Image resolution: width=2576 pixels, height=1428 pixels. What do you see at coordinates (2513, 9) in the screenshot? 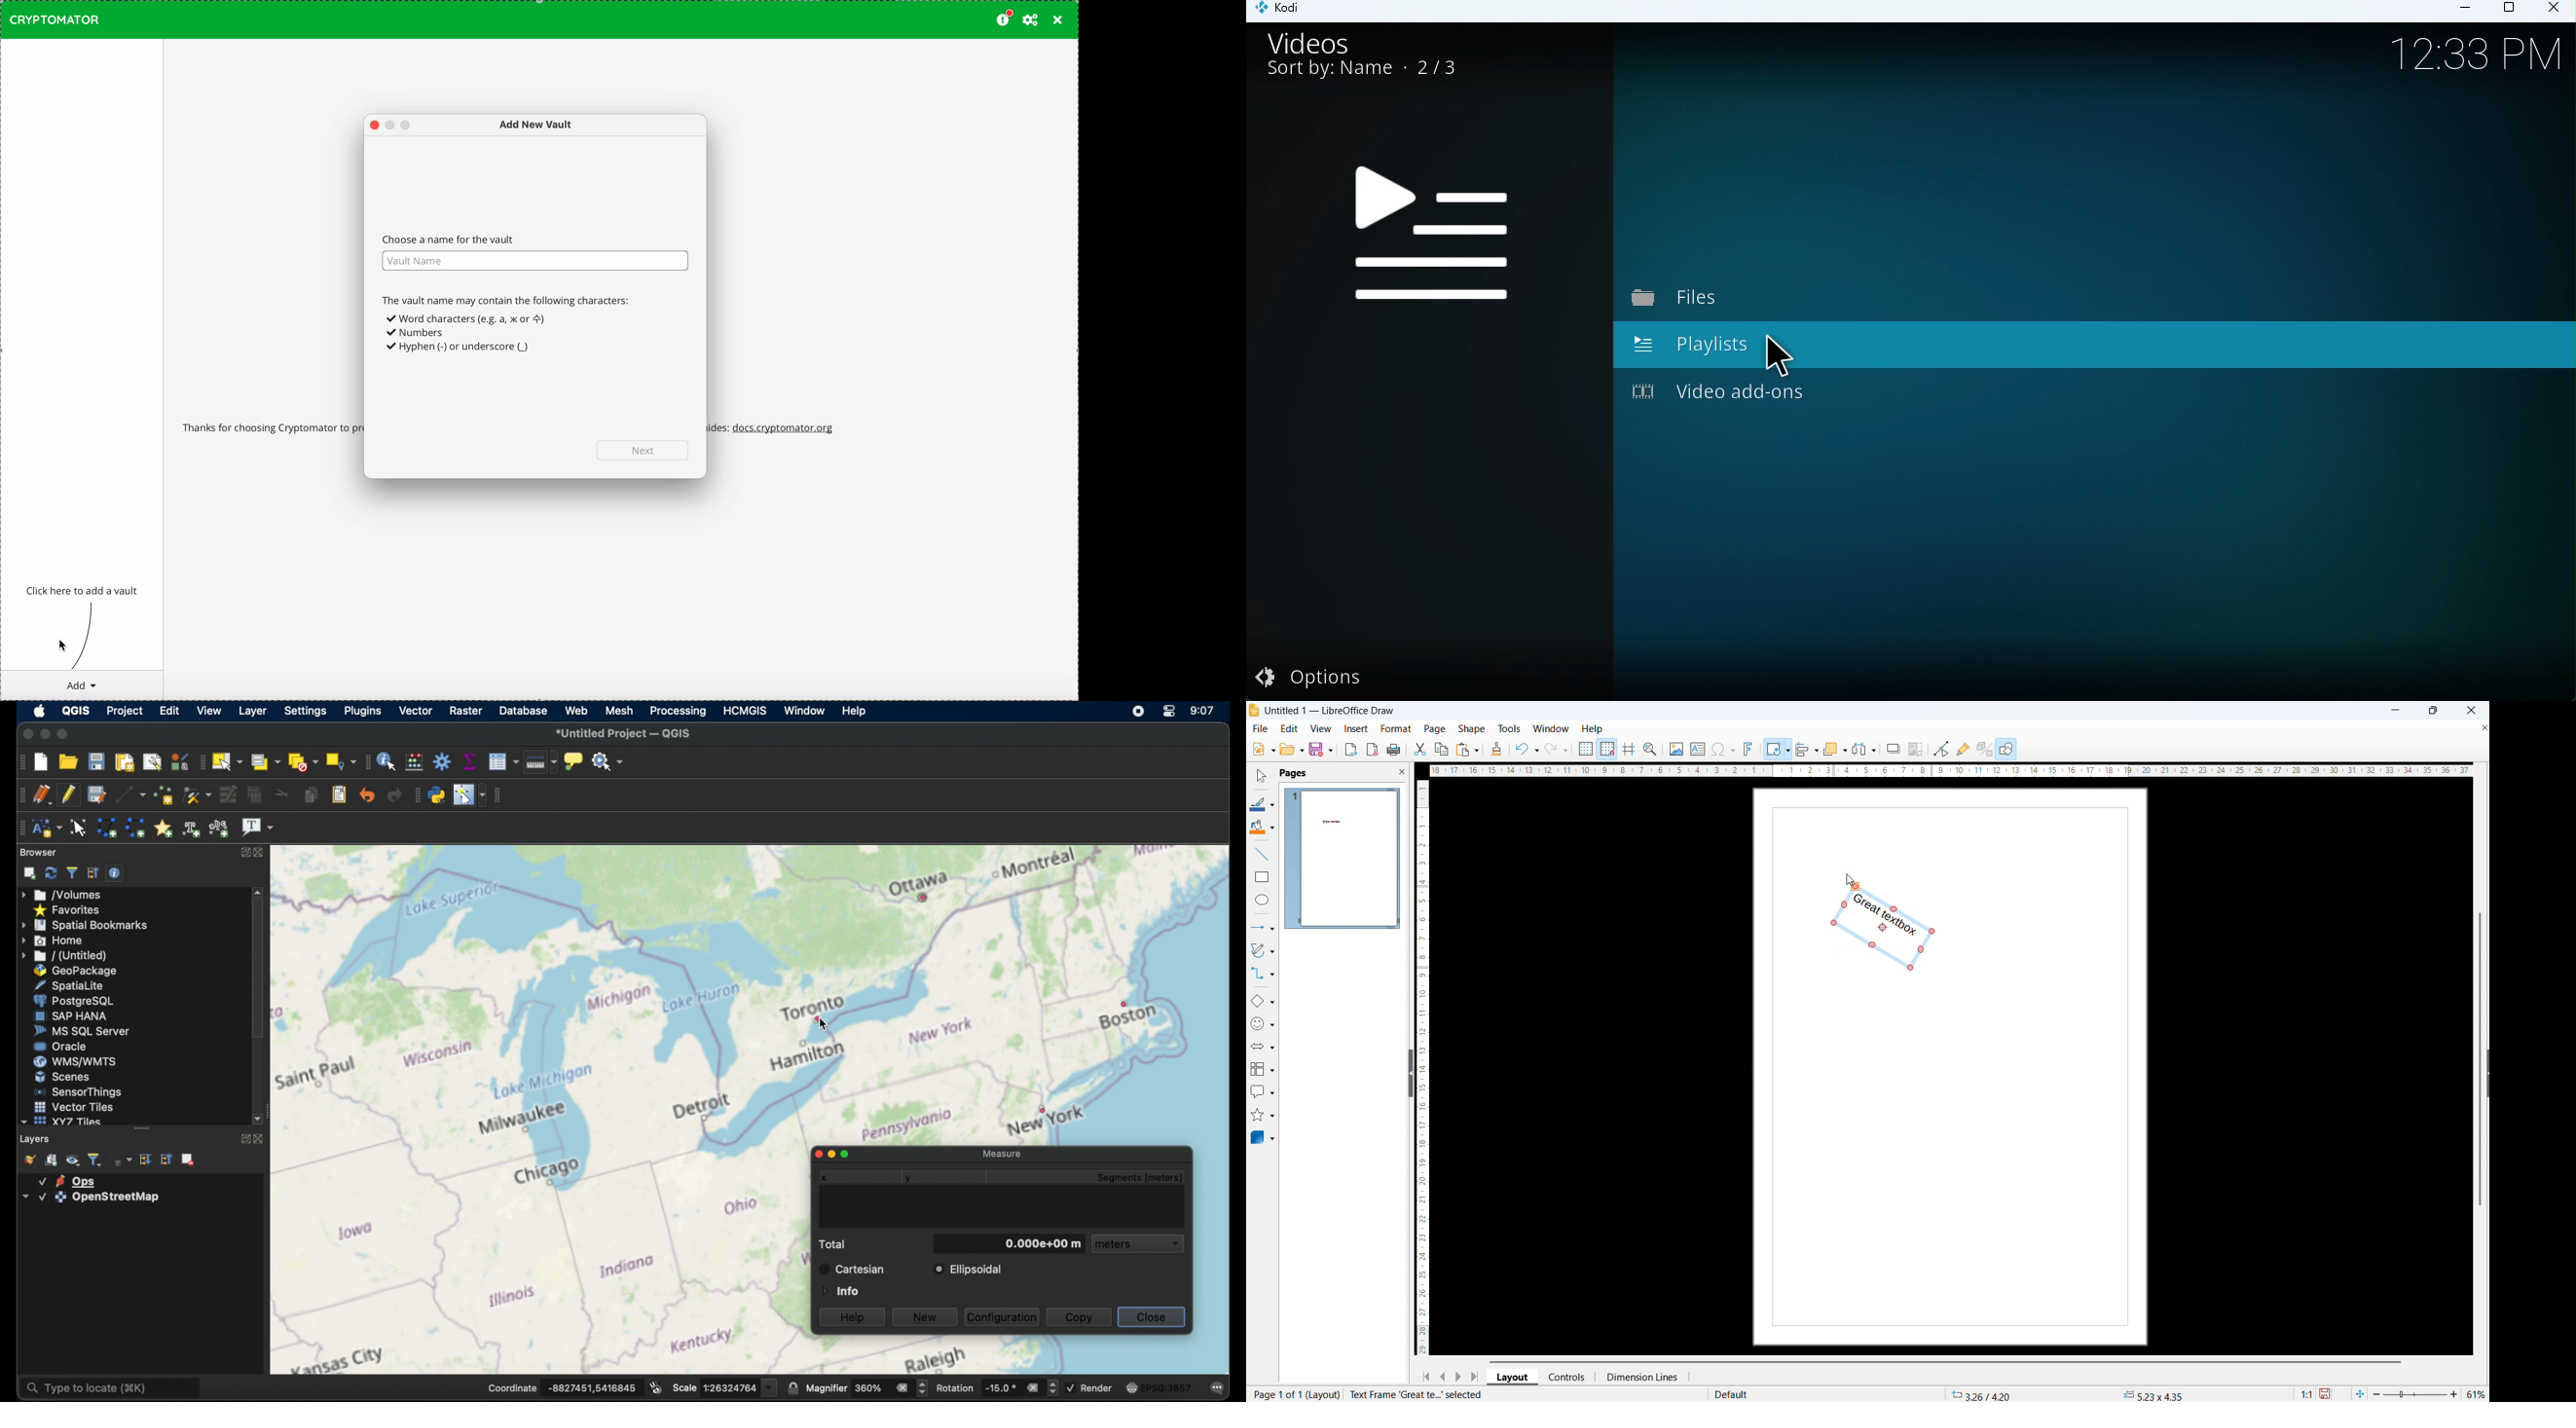
I see `Maximize` at bounding box center [2513, 9].